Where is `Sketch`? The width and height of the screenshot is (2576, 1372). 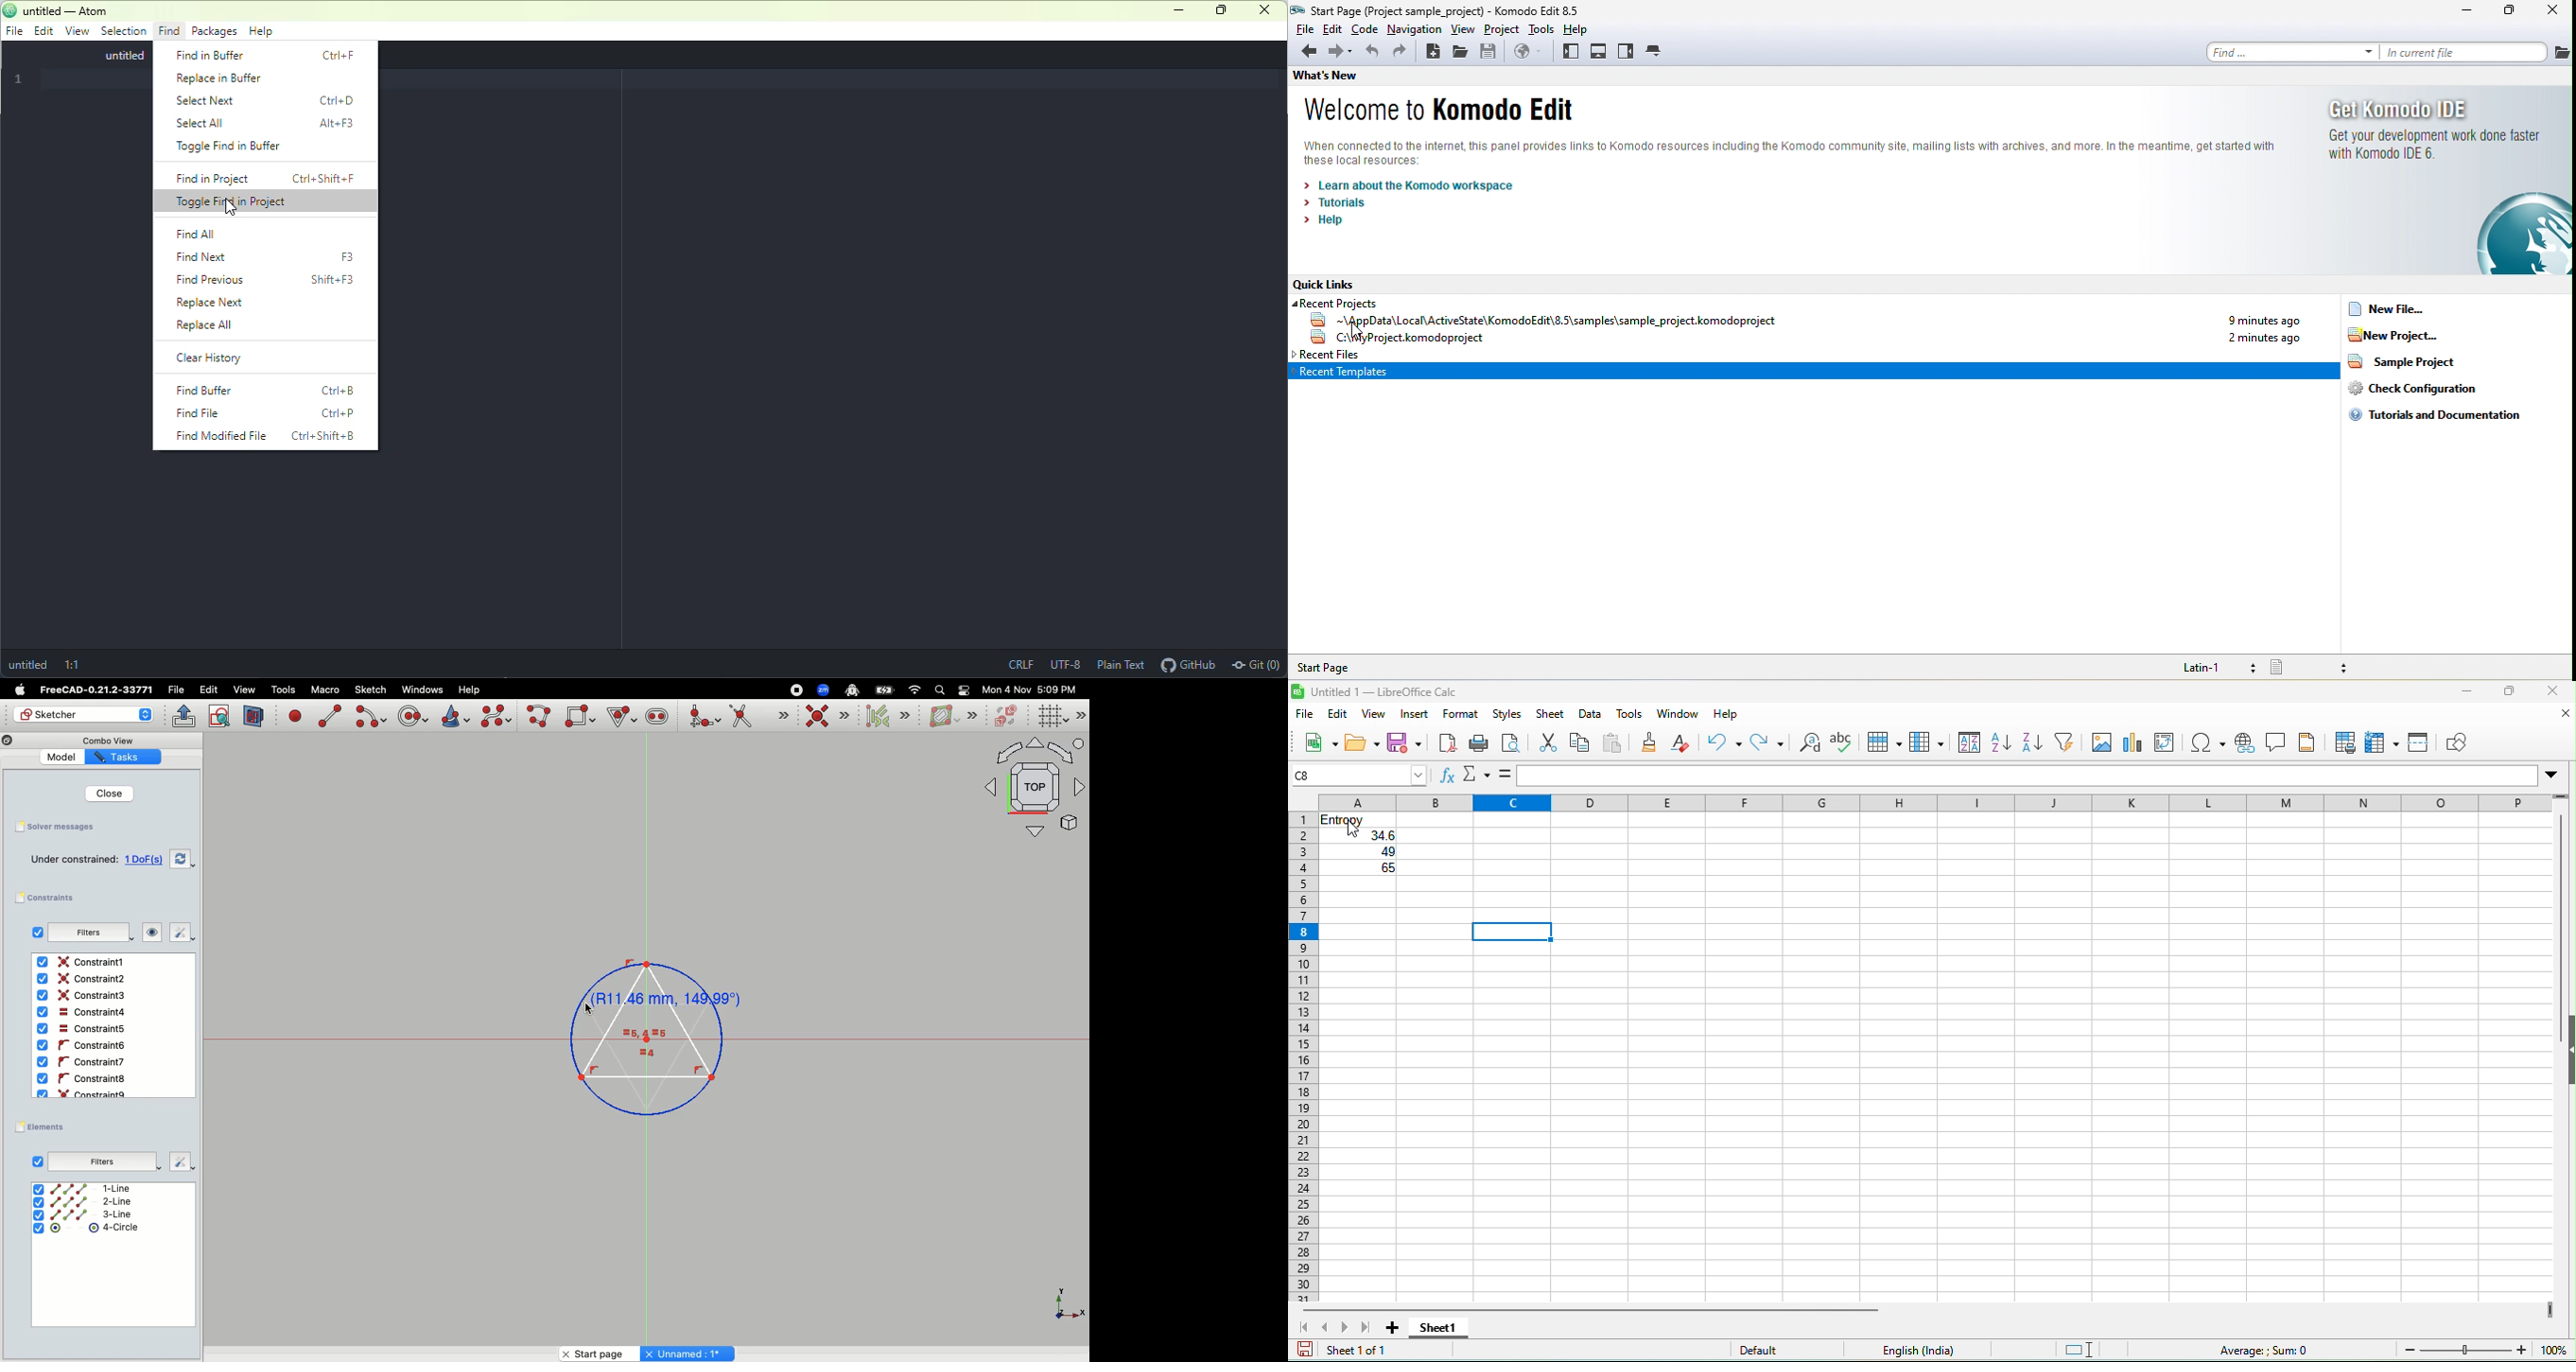
Sketch is located at coordinates (371, 690).